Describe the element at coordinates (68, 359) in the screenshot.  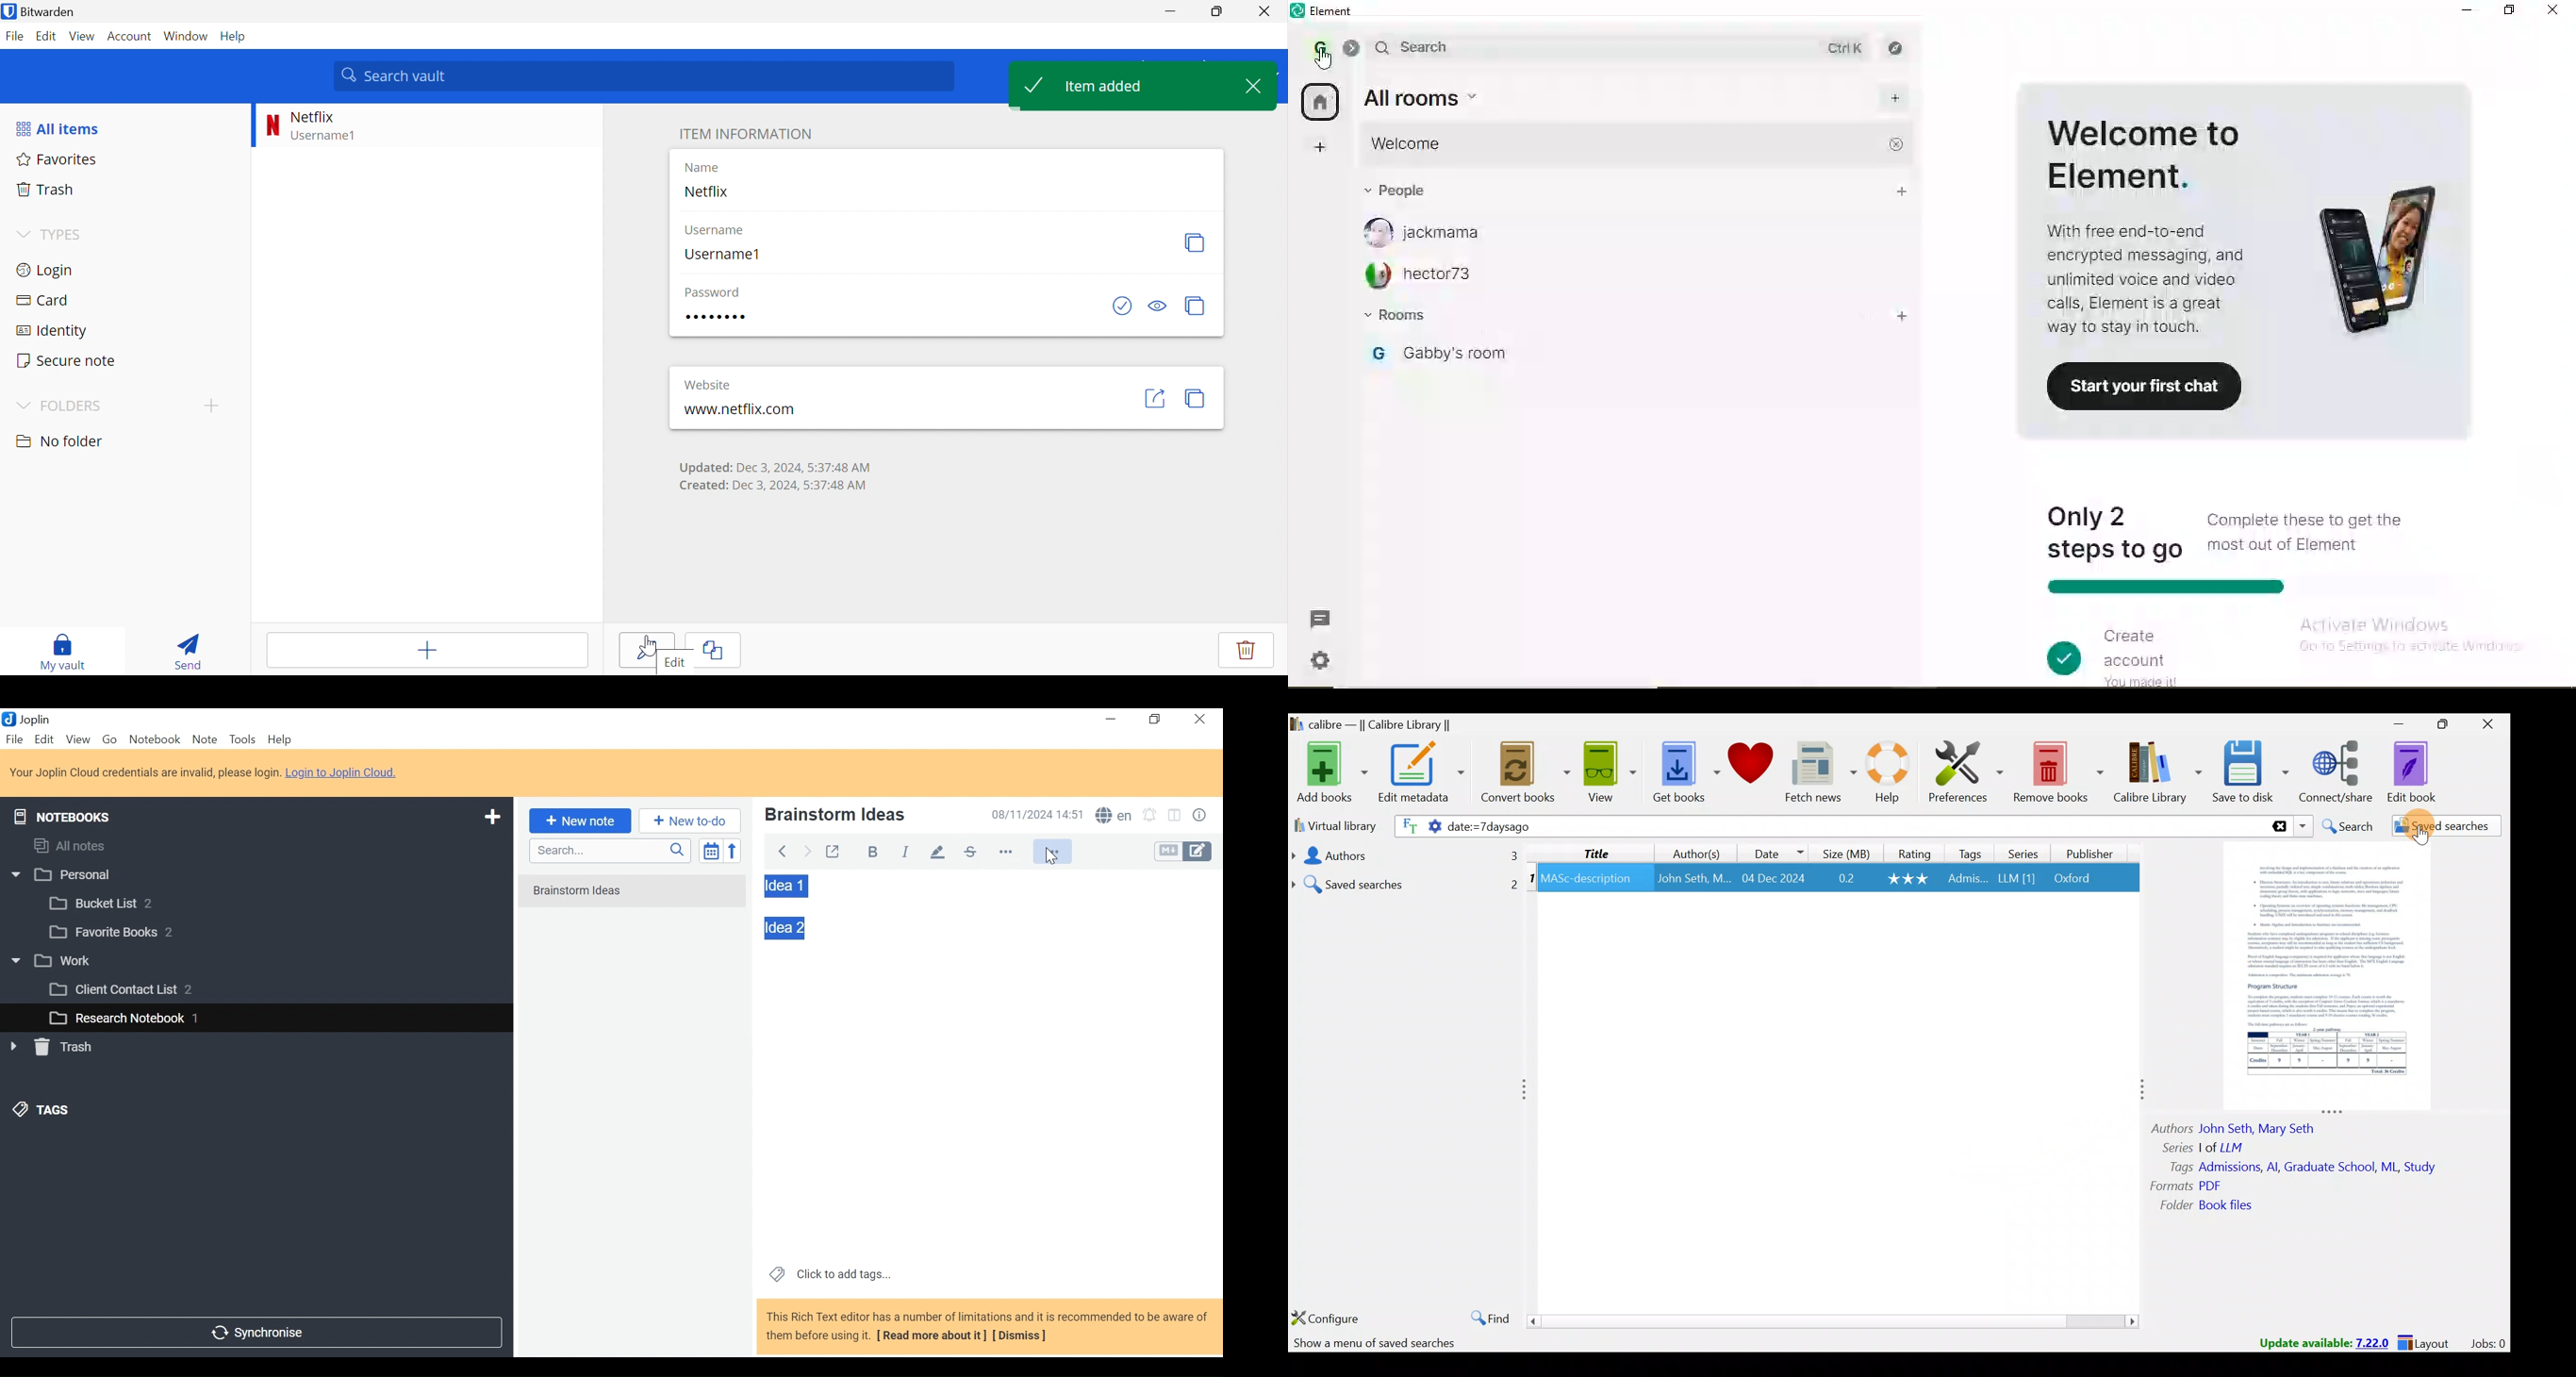
I see `Secure note` at that location.